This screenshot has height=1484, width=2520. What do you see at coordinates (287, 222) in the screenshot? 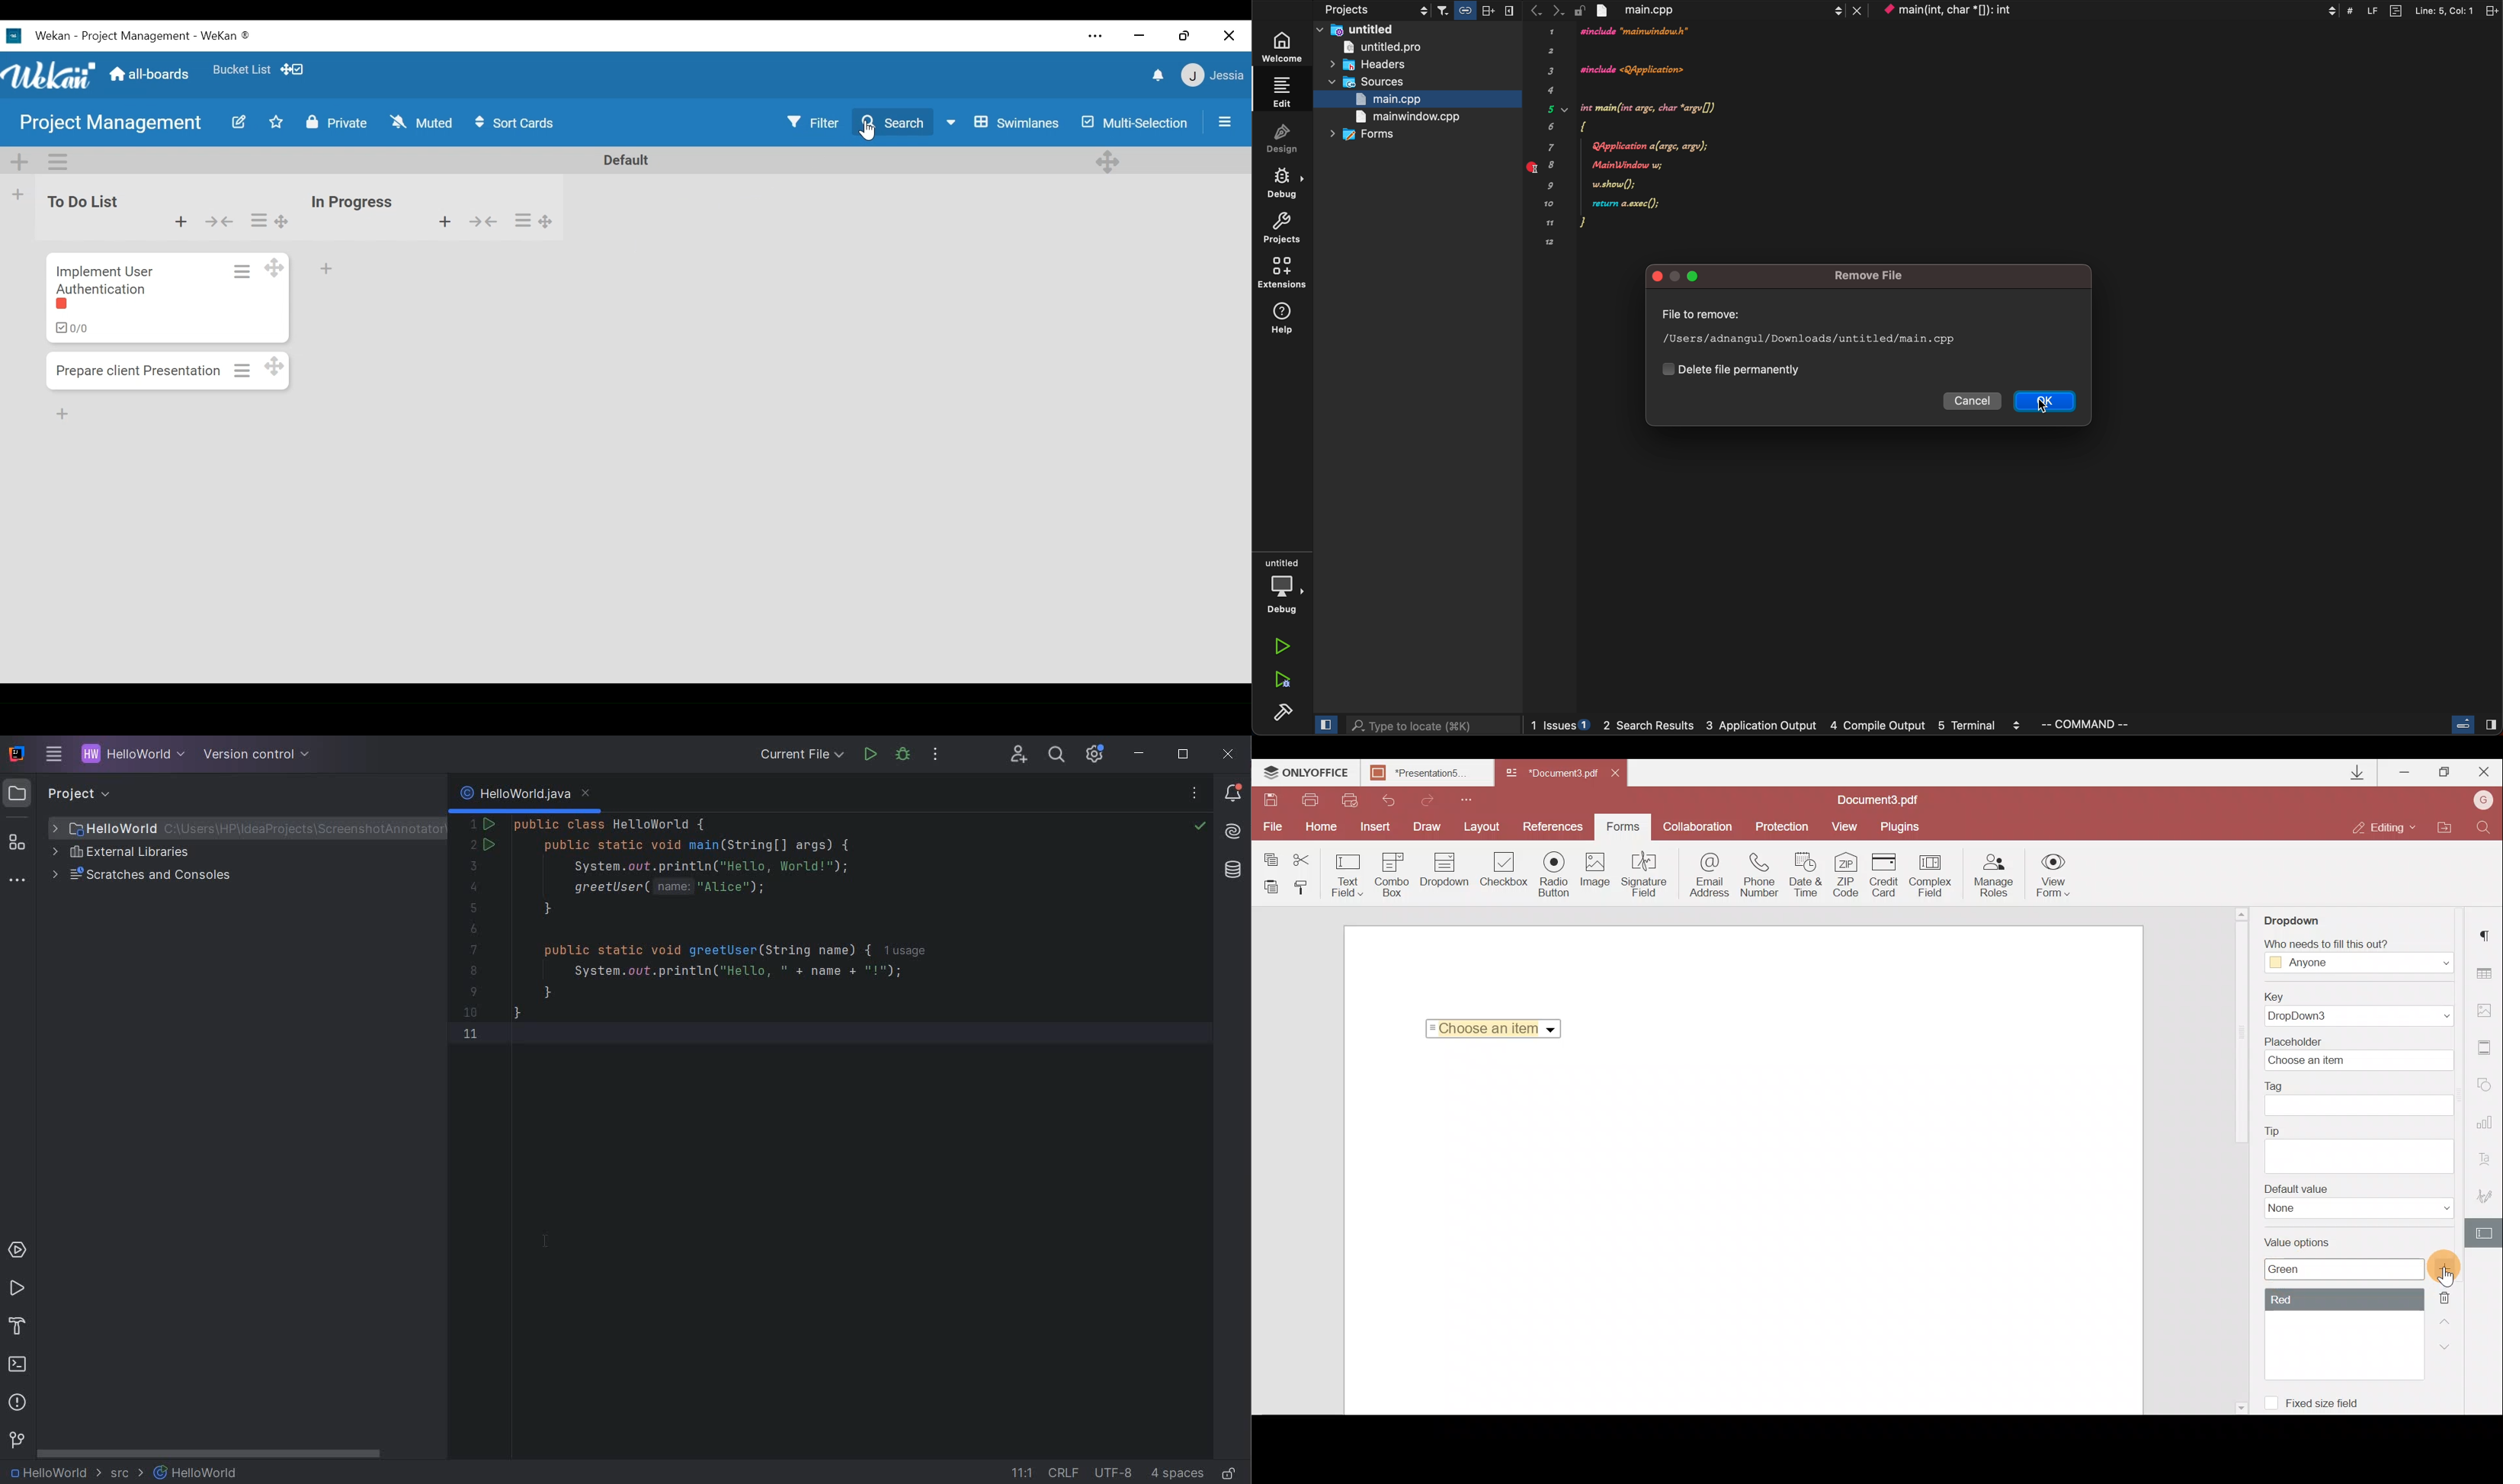
I see `Desktop drag handles` at bounding box center [287, 222].